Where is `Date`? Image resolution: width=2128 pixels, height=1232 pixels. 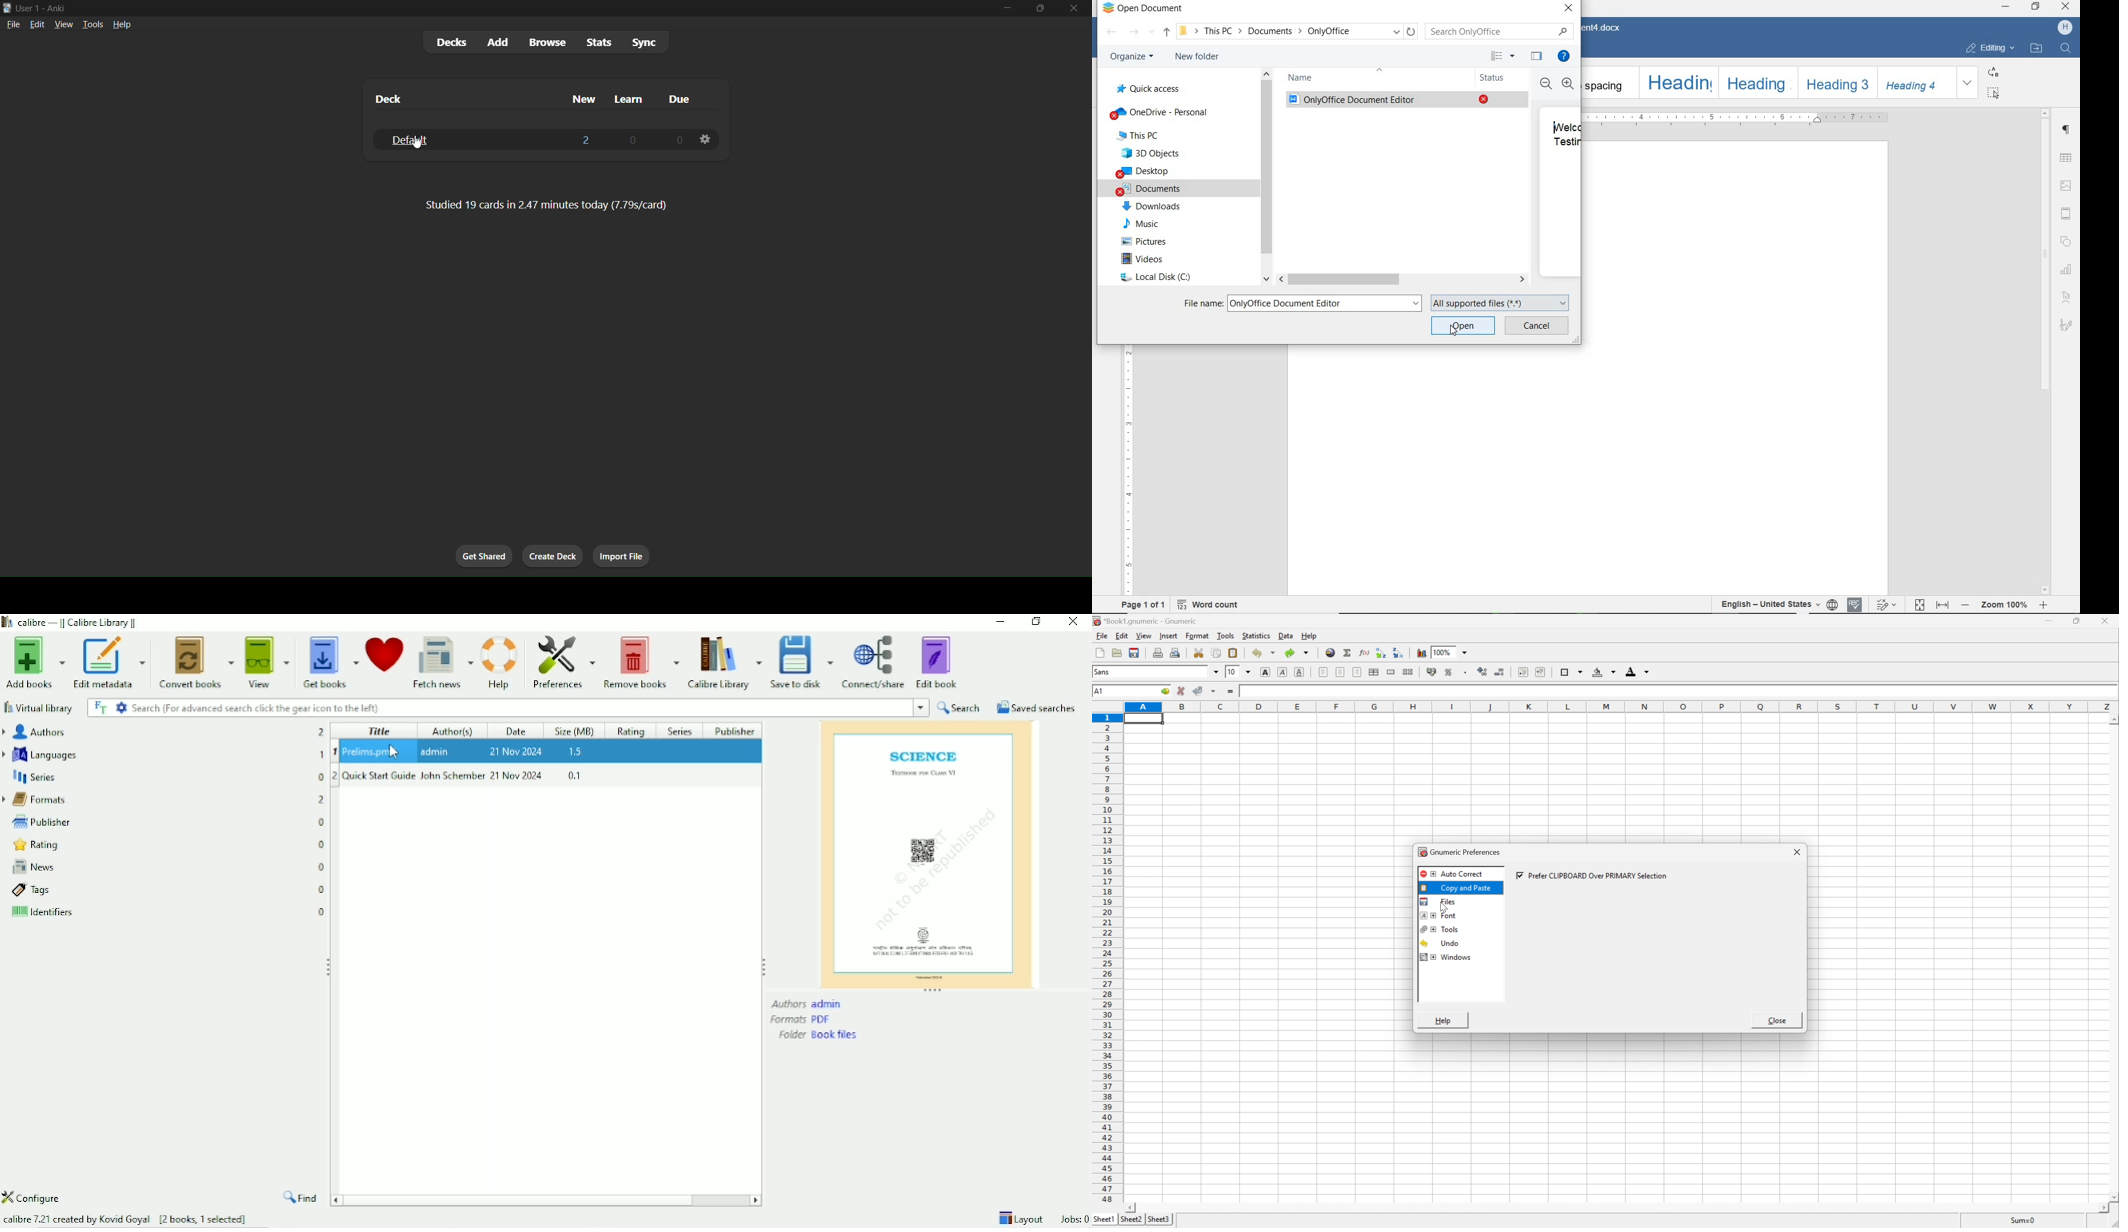
Date is located at coordinates (519, 731).